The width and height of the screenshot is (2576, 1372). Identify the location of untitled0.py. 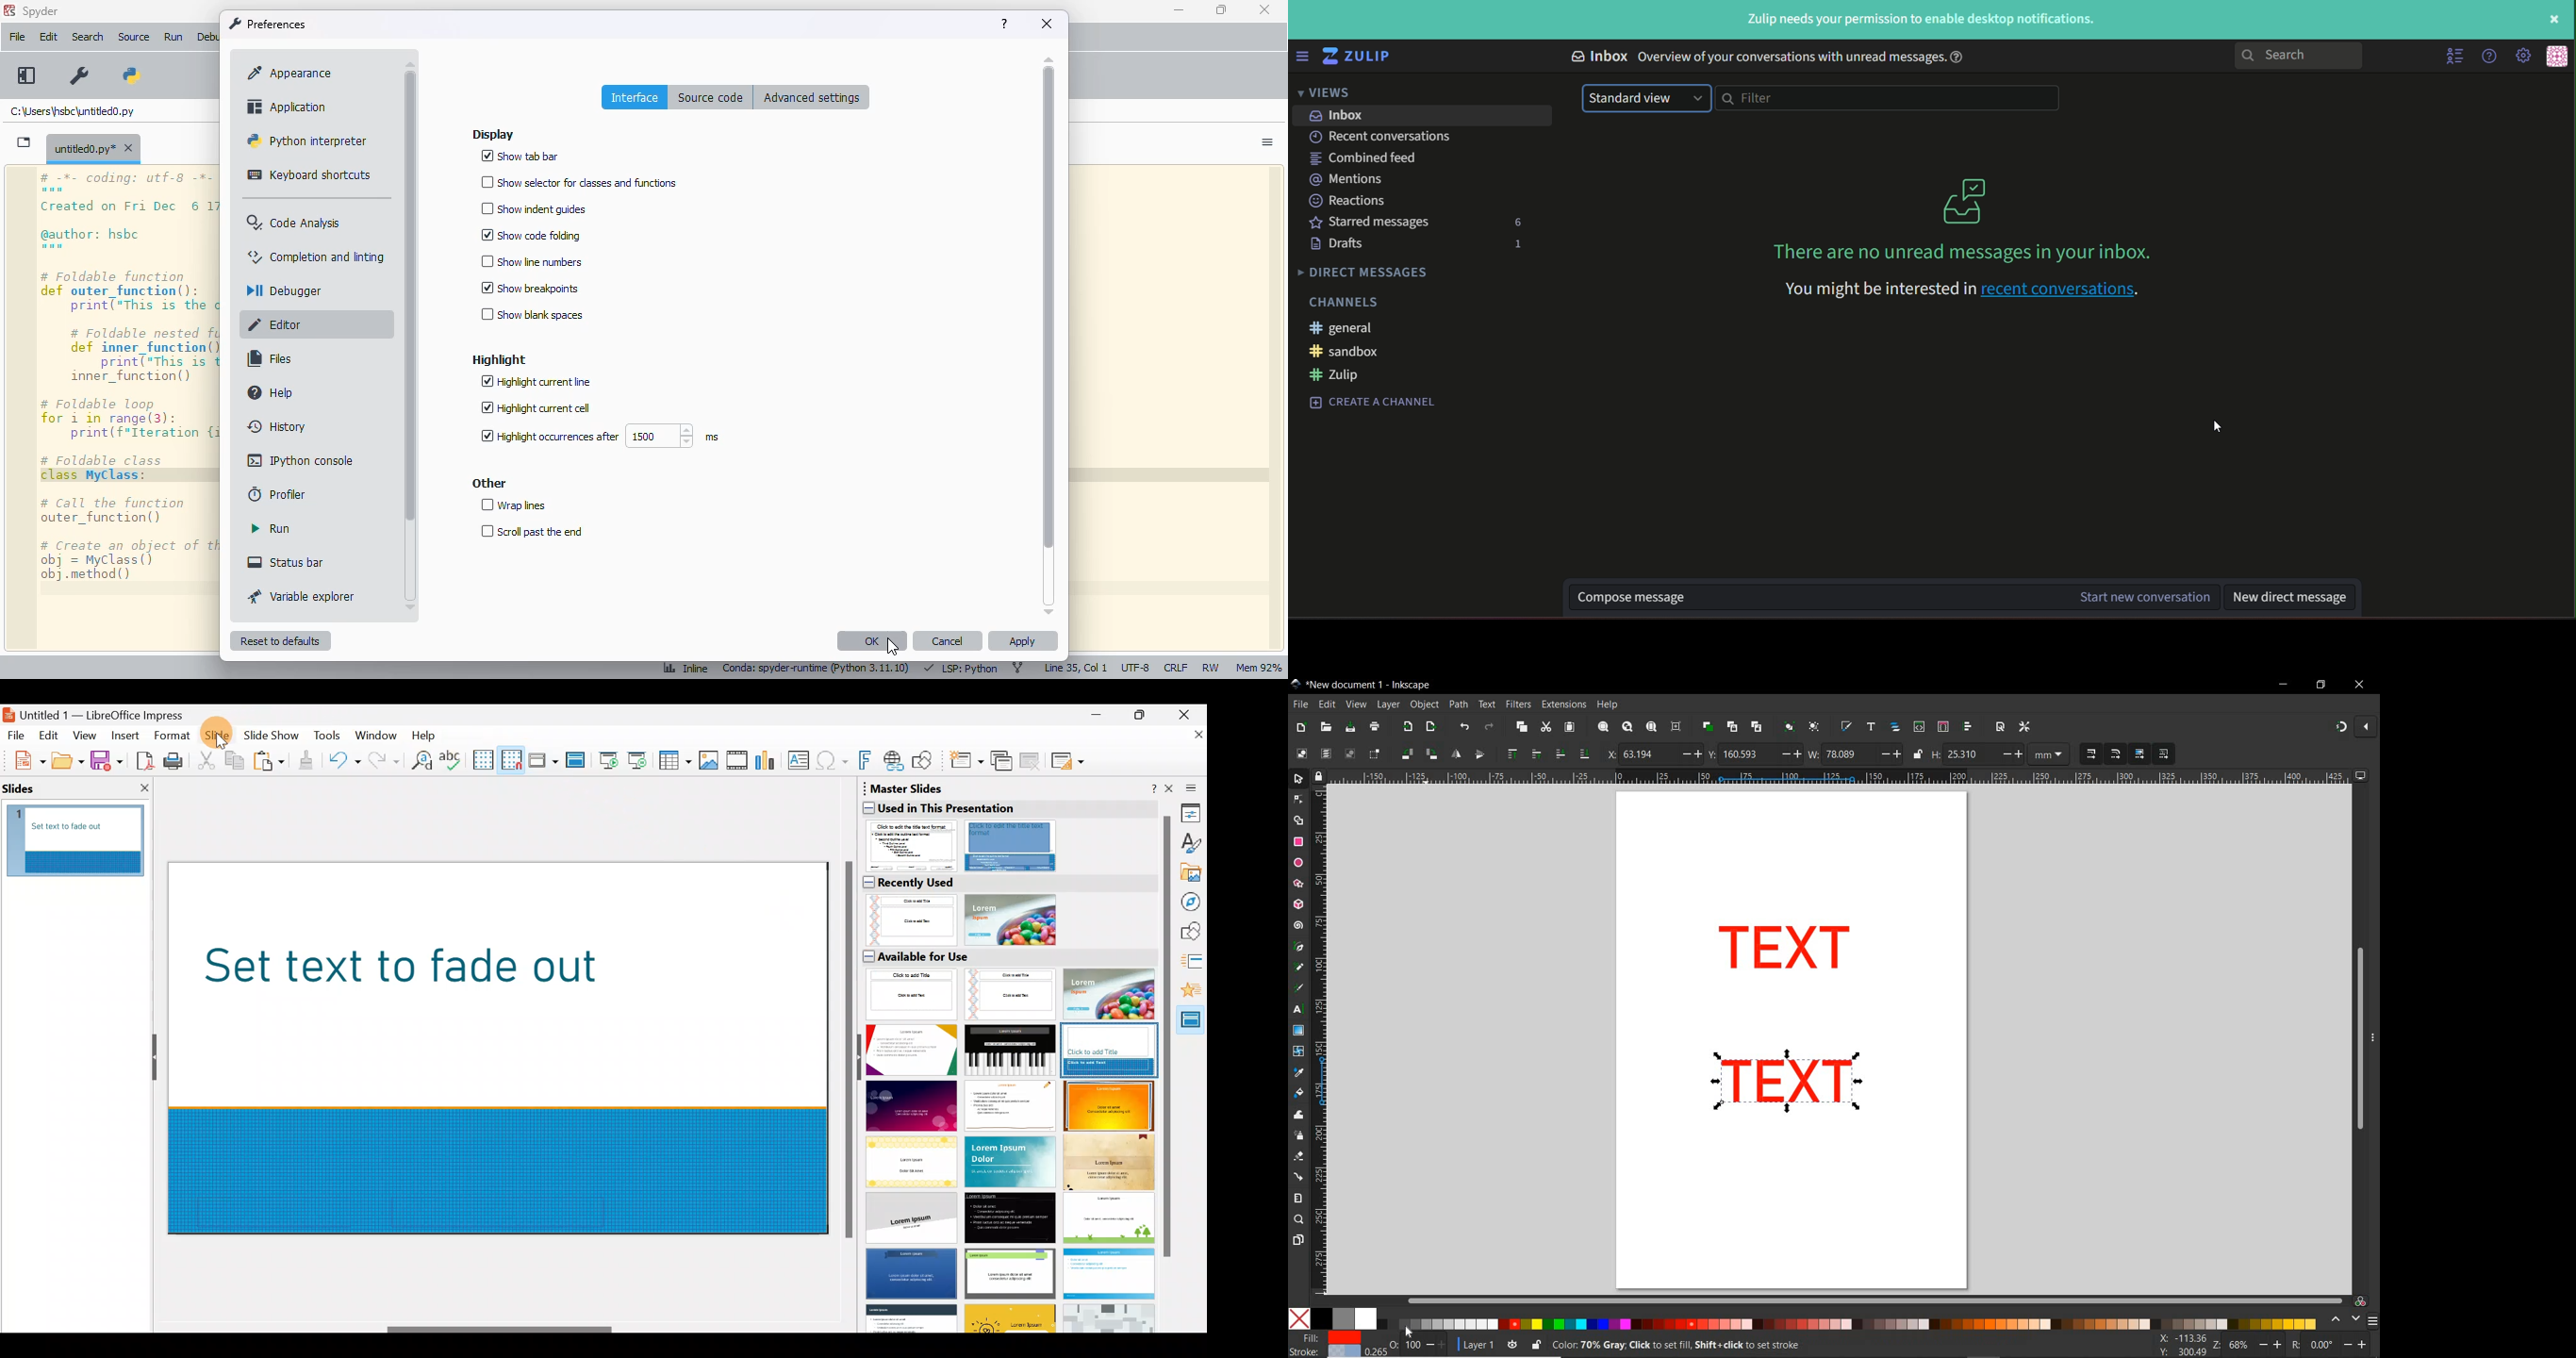
(93, 147).